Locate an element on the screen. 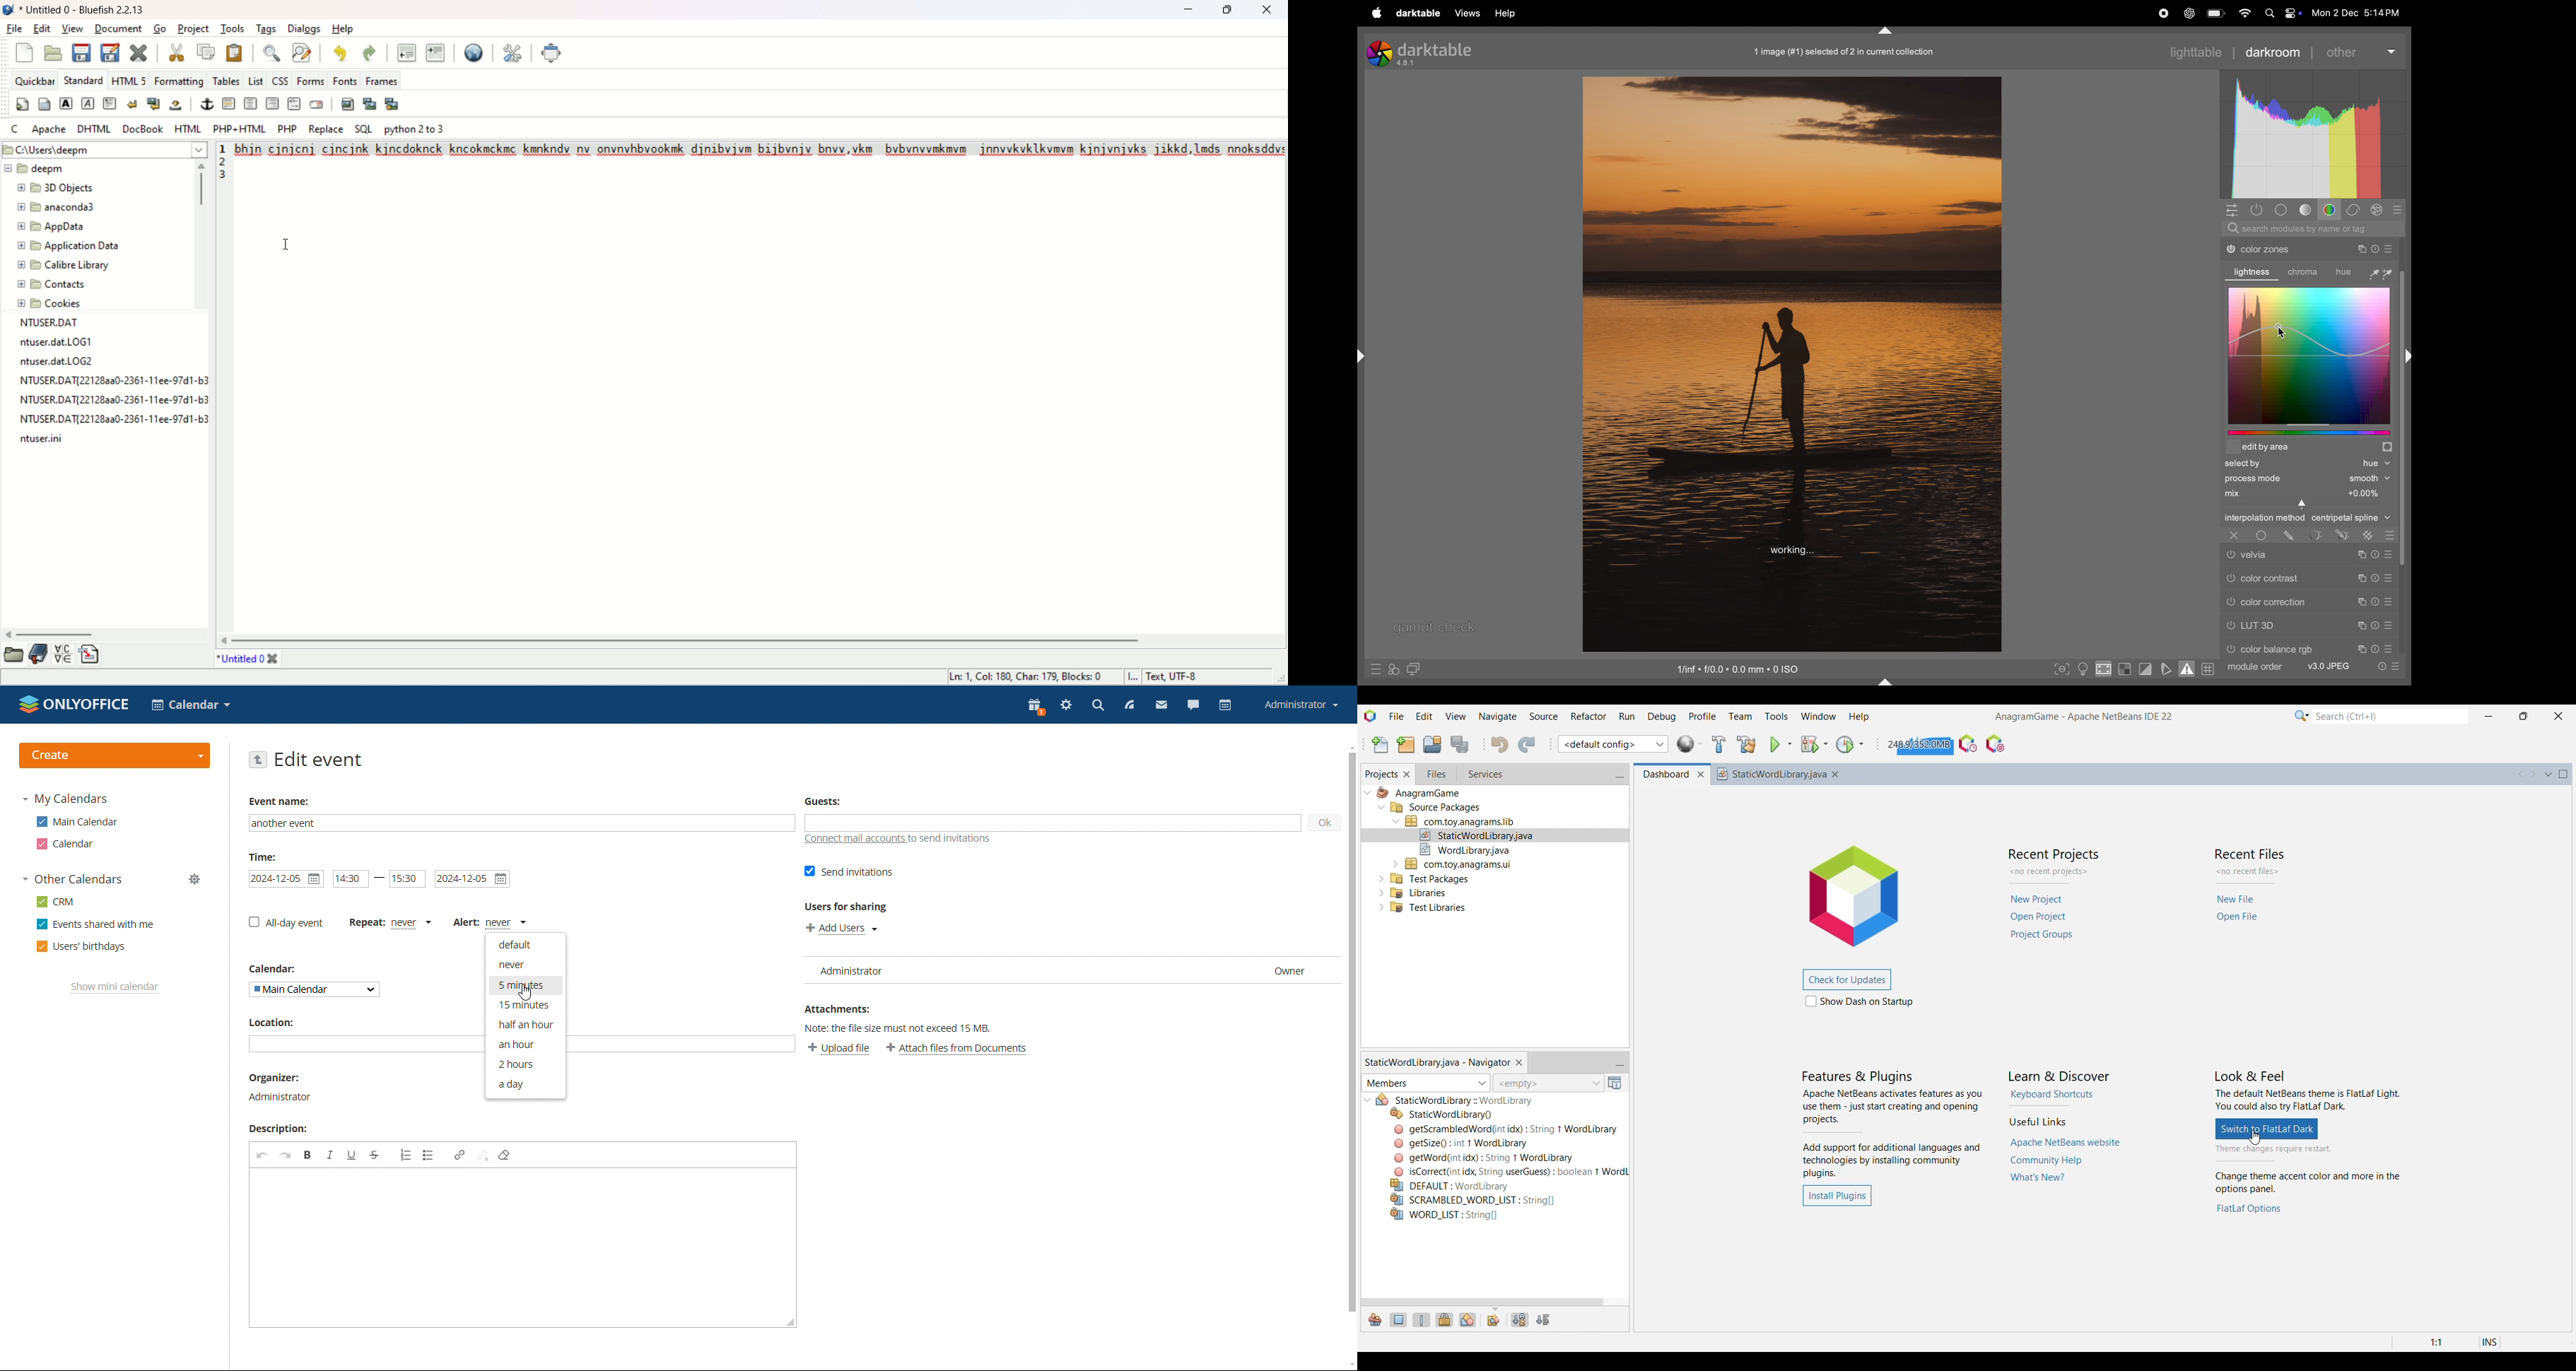  Close dashboard tab is located at coordinates (1701, 775).